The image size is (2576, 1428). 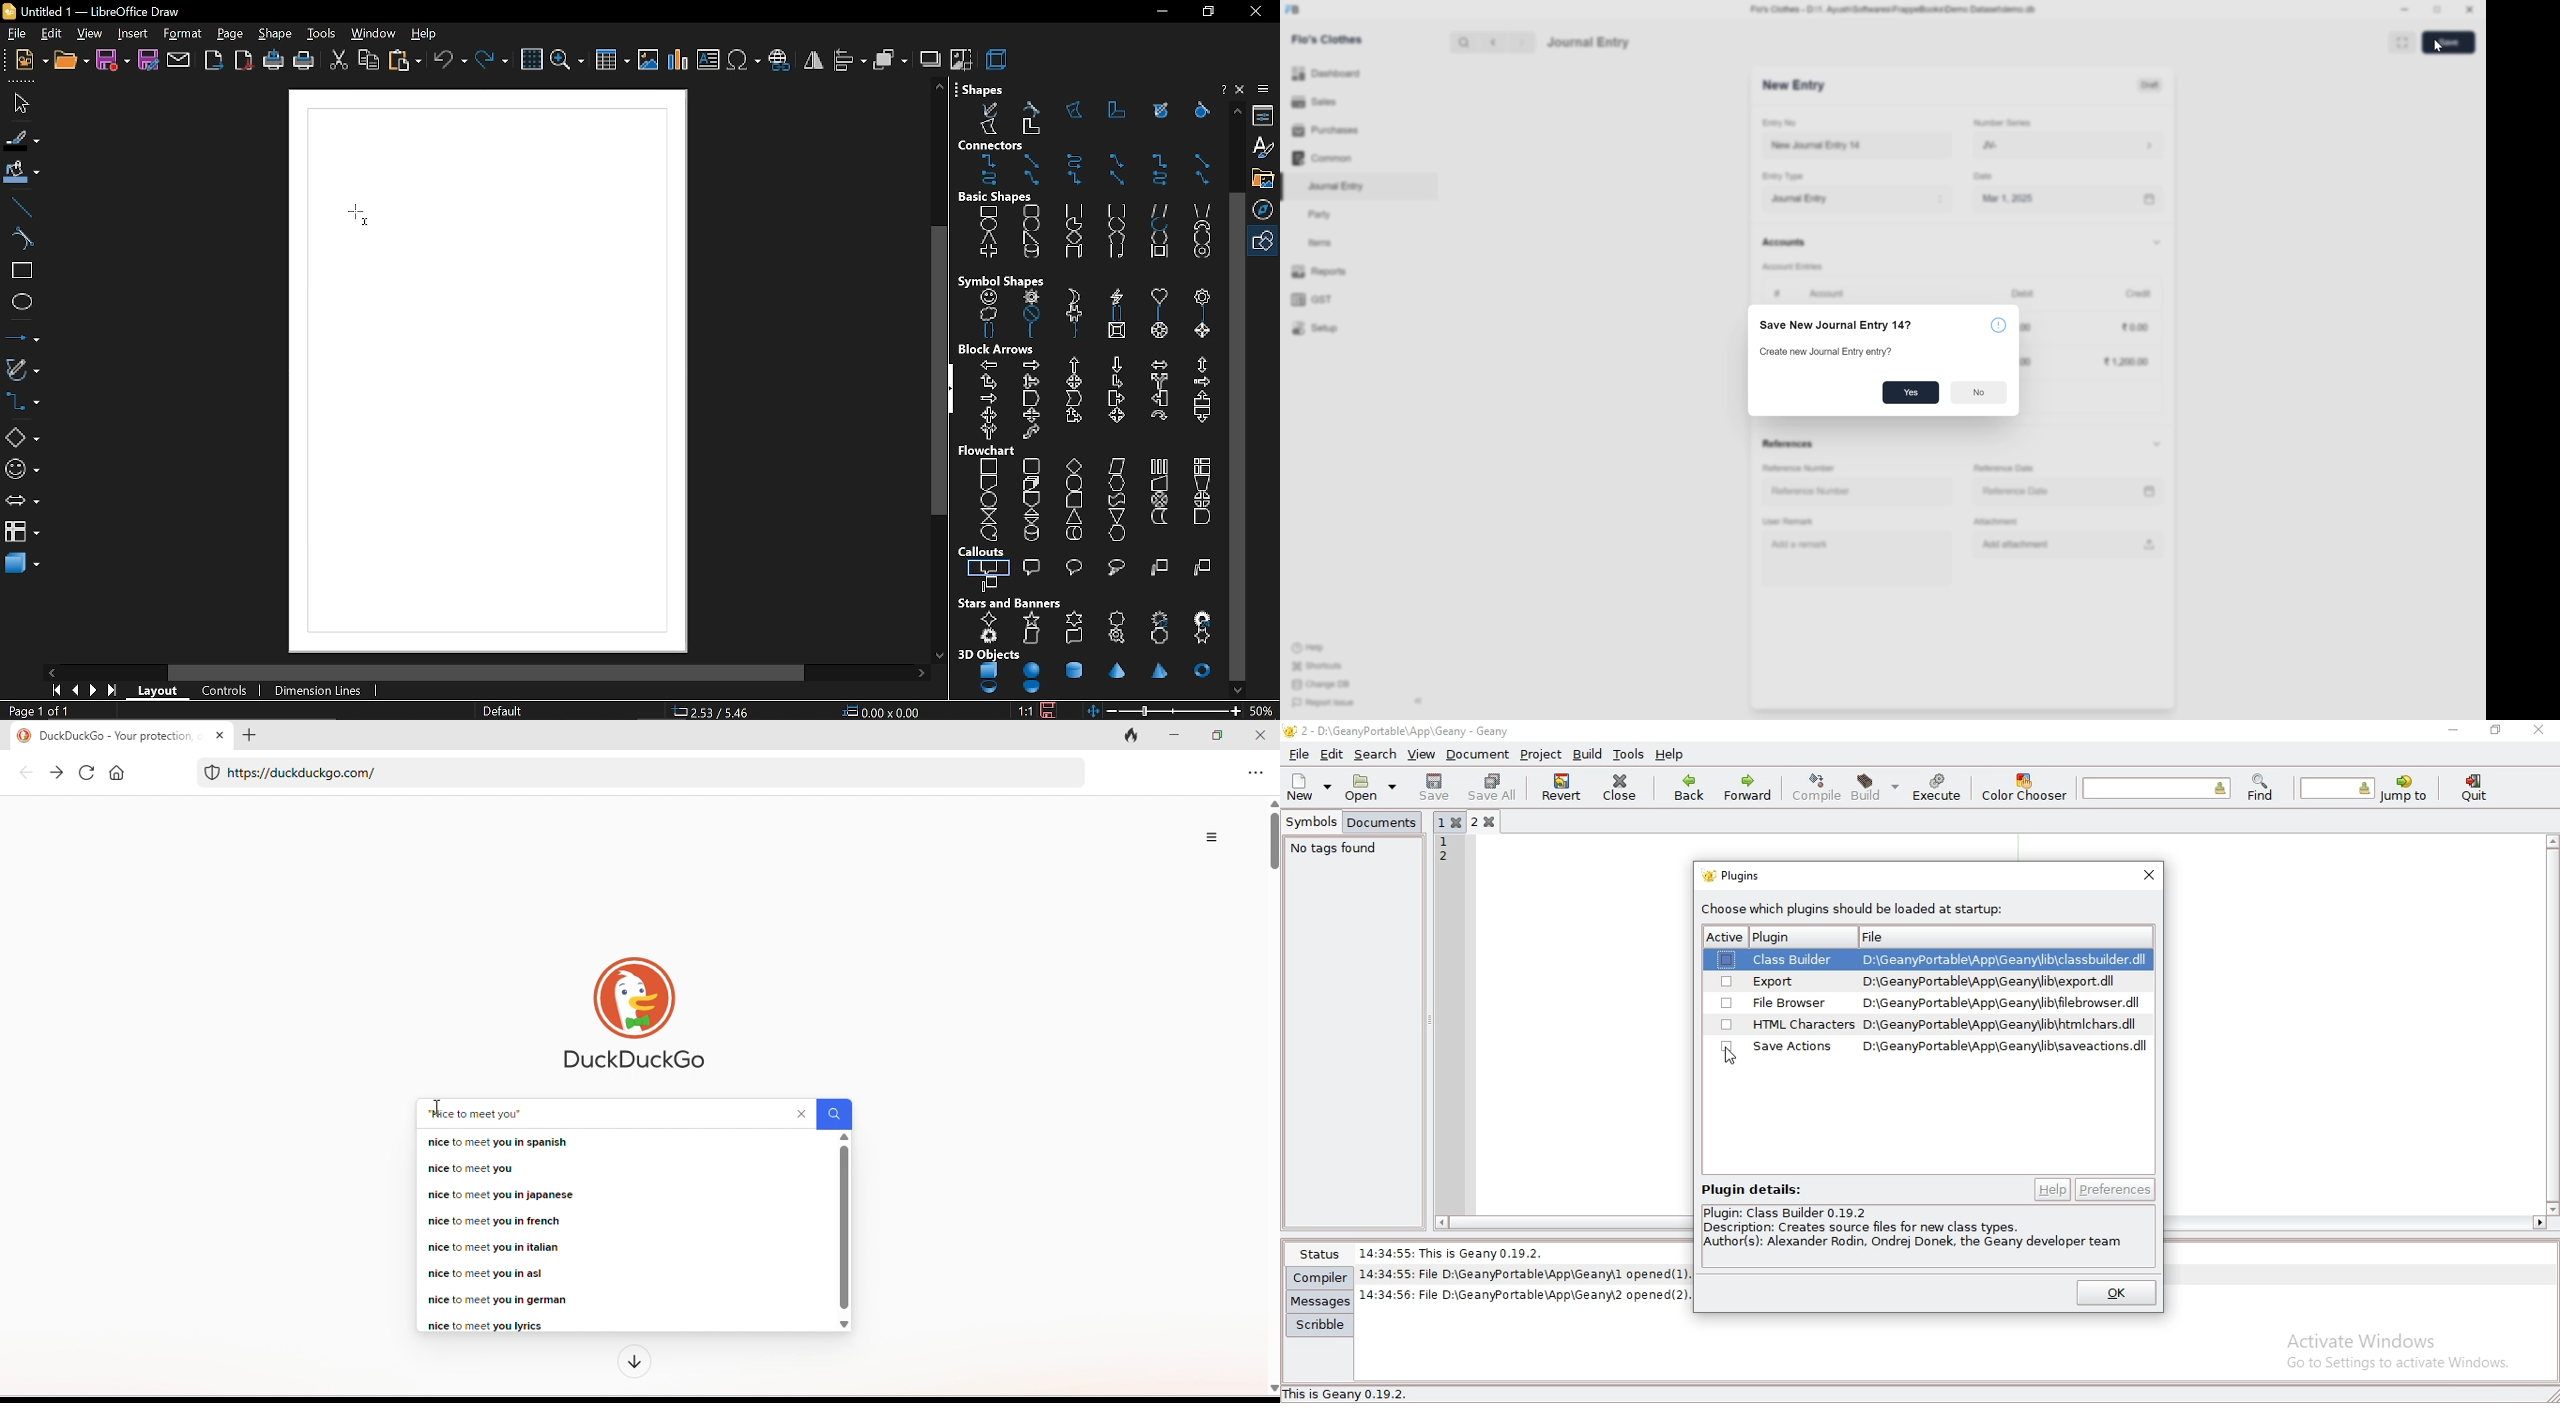 What do you see at coordinates (1076, 180) in the screenshot?
I see `connector with arrows` at bounding box center [1076, 180].